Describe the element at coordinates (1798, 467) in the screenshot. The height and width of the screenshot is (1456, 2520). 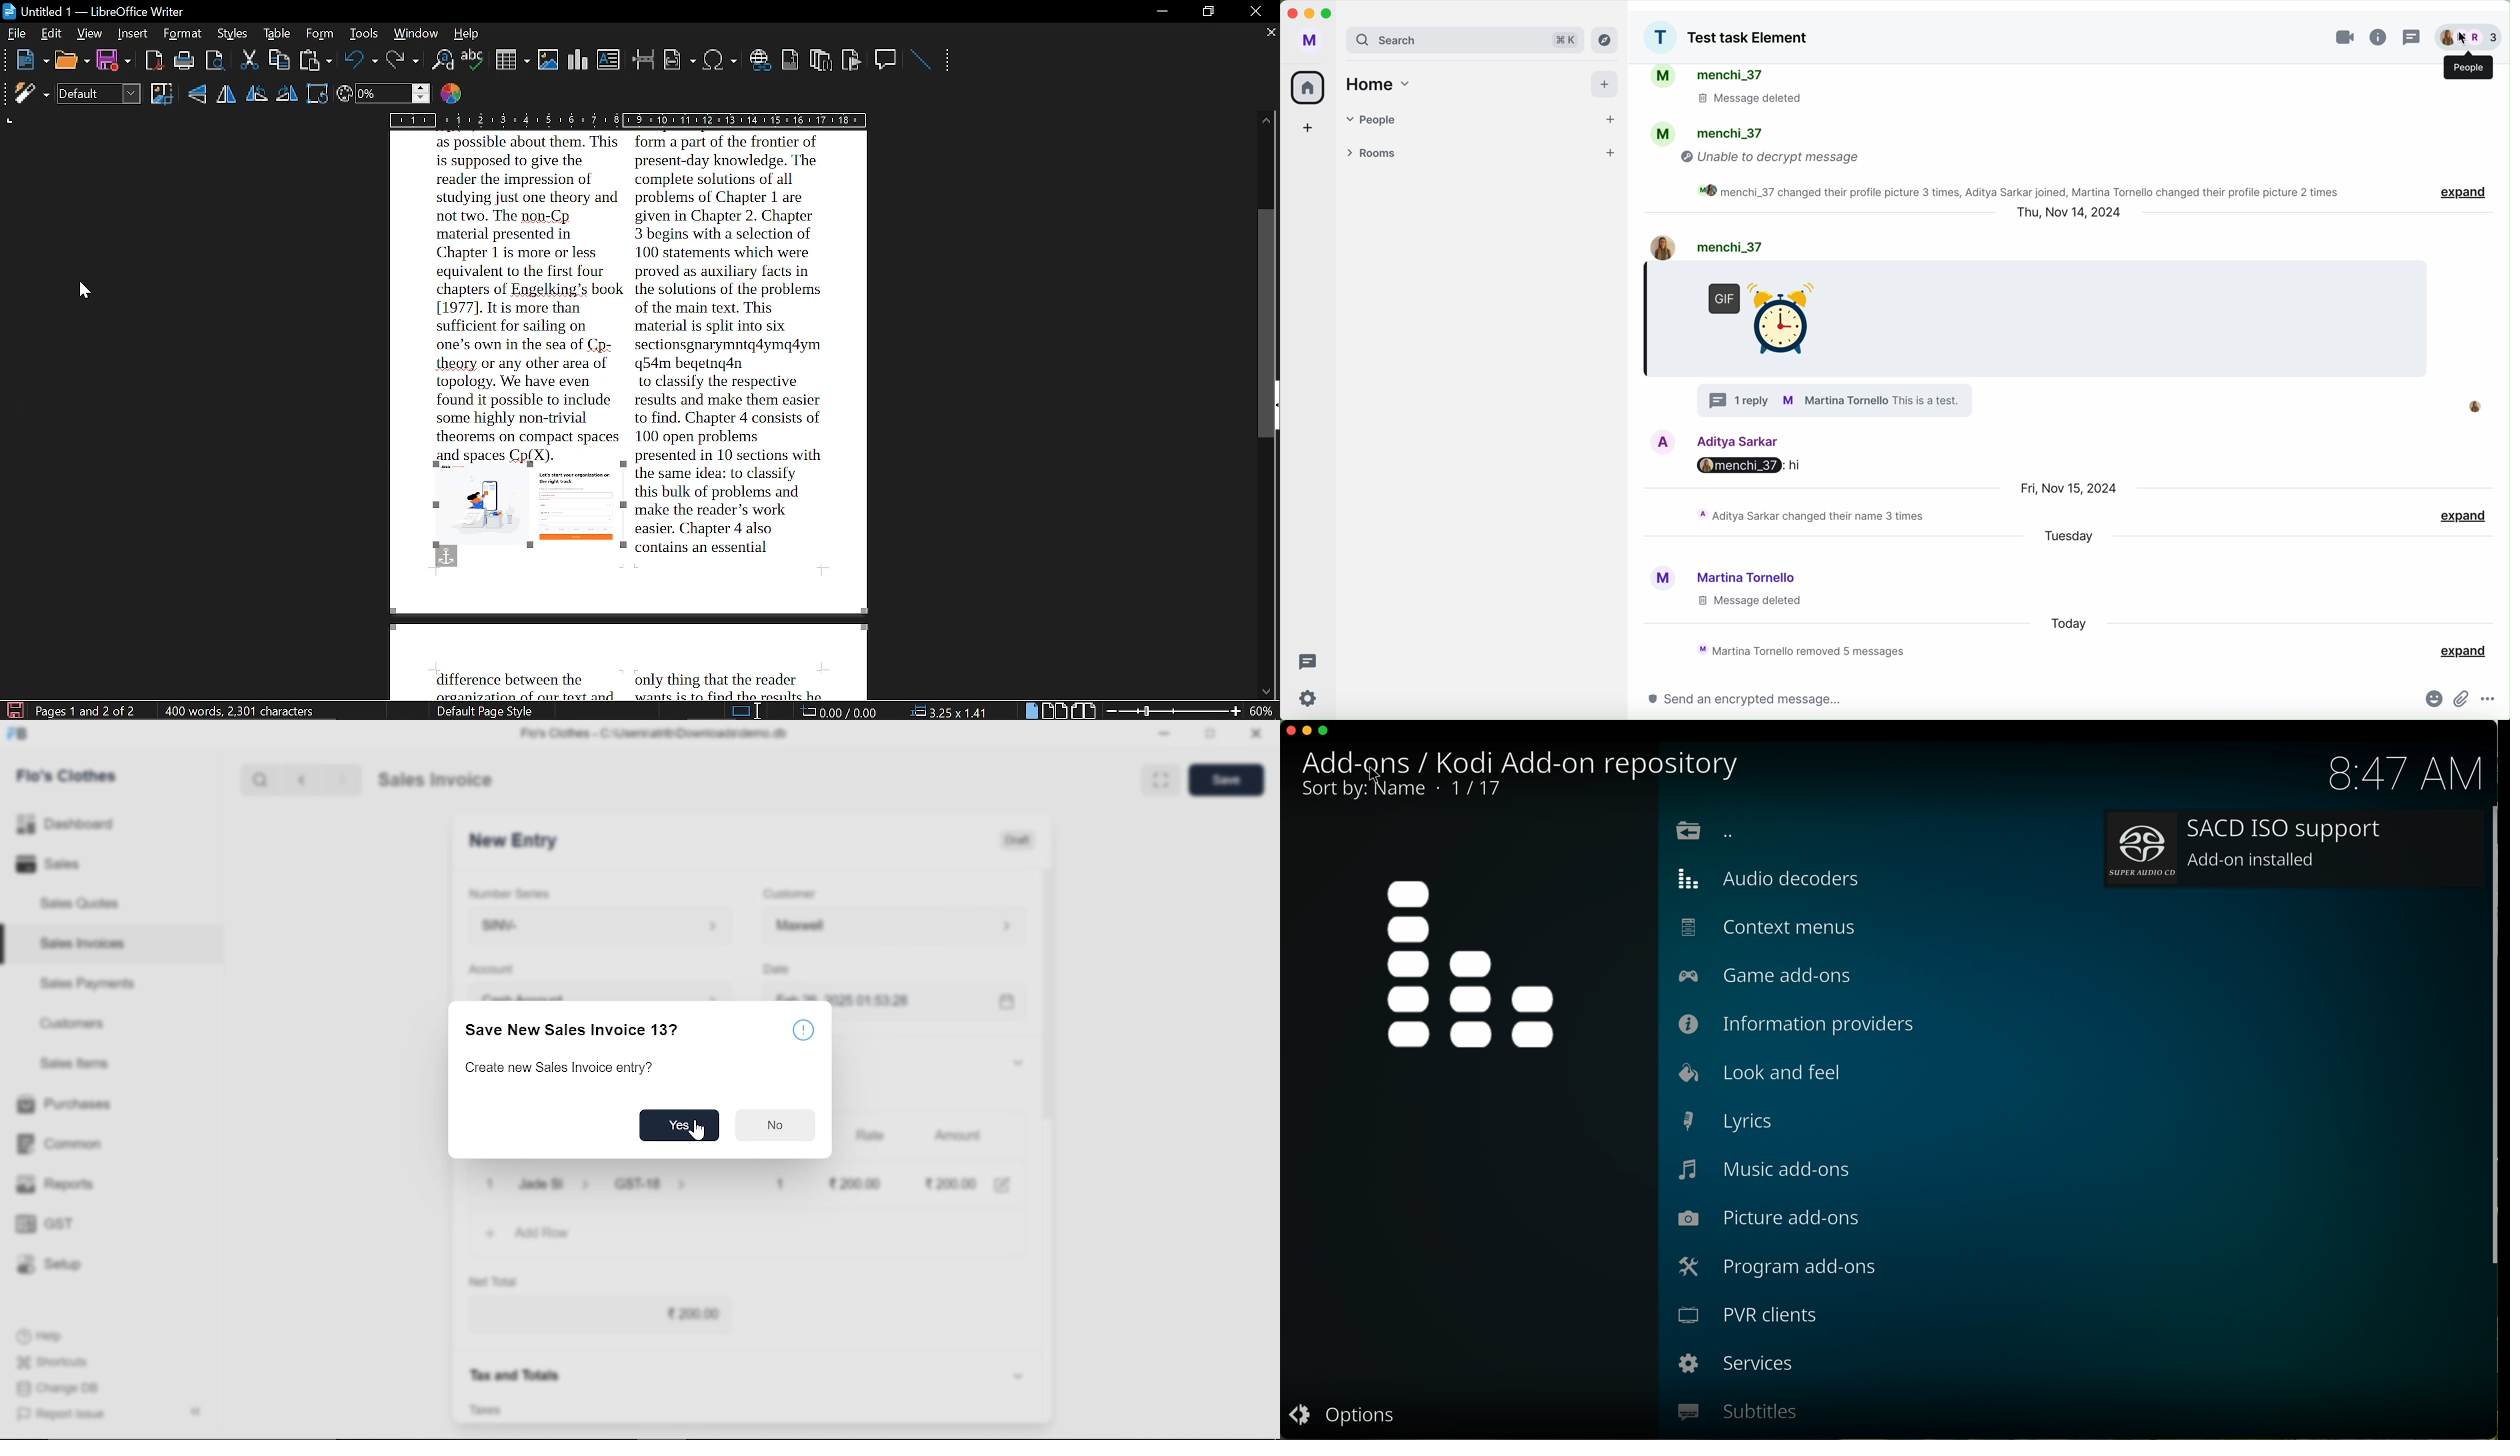
I see `hi` at that location.